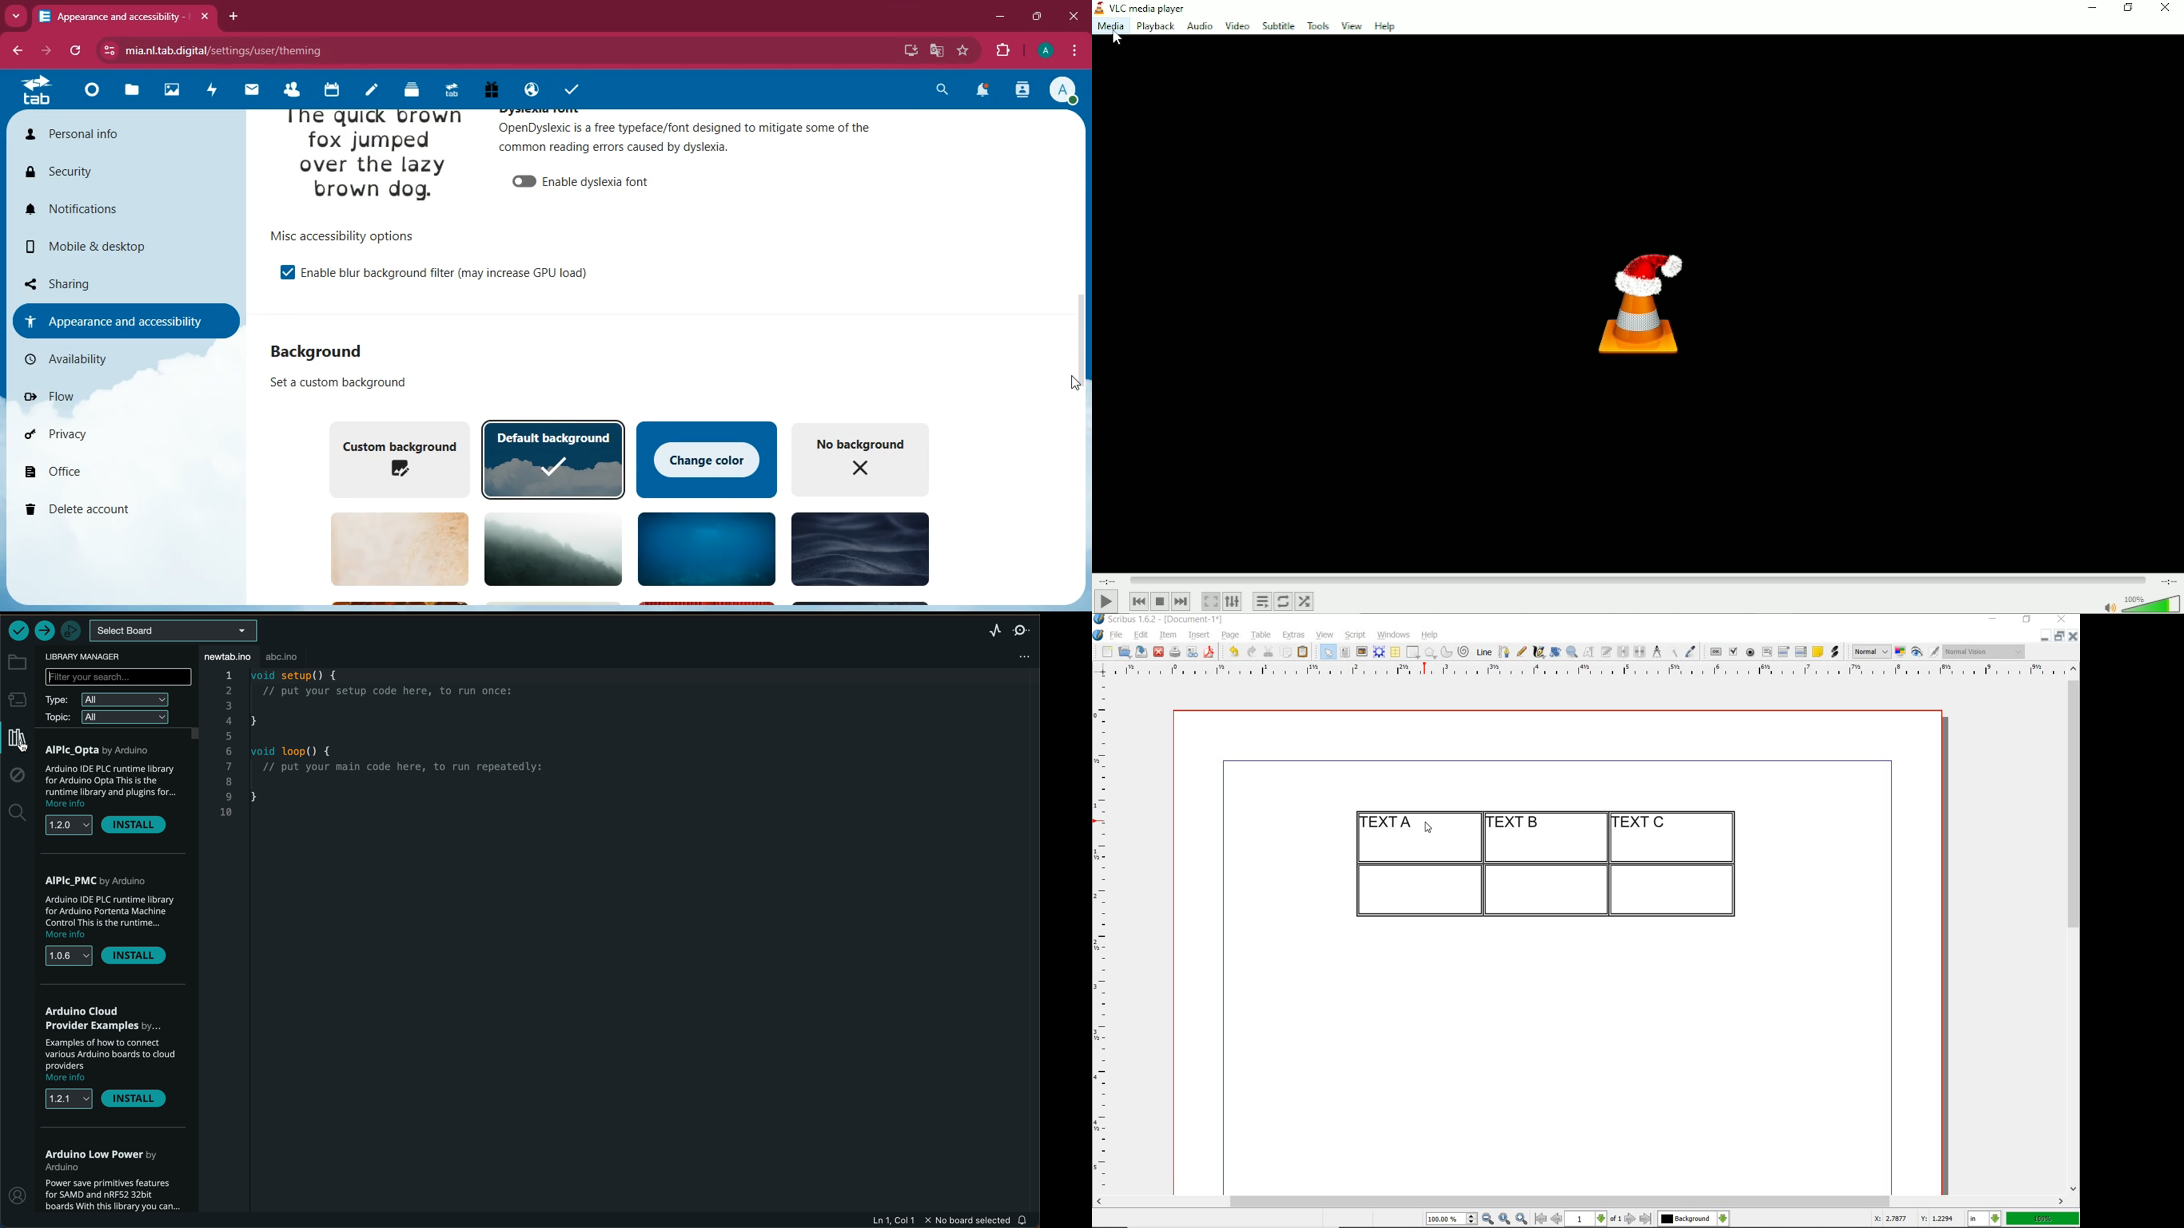 This screenshot has width=2184, height=1232. I want to click on minimize, so click(1000, 17).